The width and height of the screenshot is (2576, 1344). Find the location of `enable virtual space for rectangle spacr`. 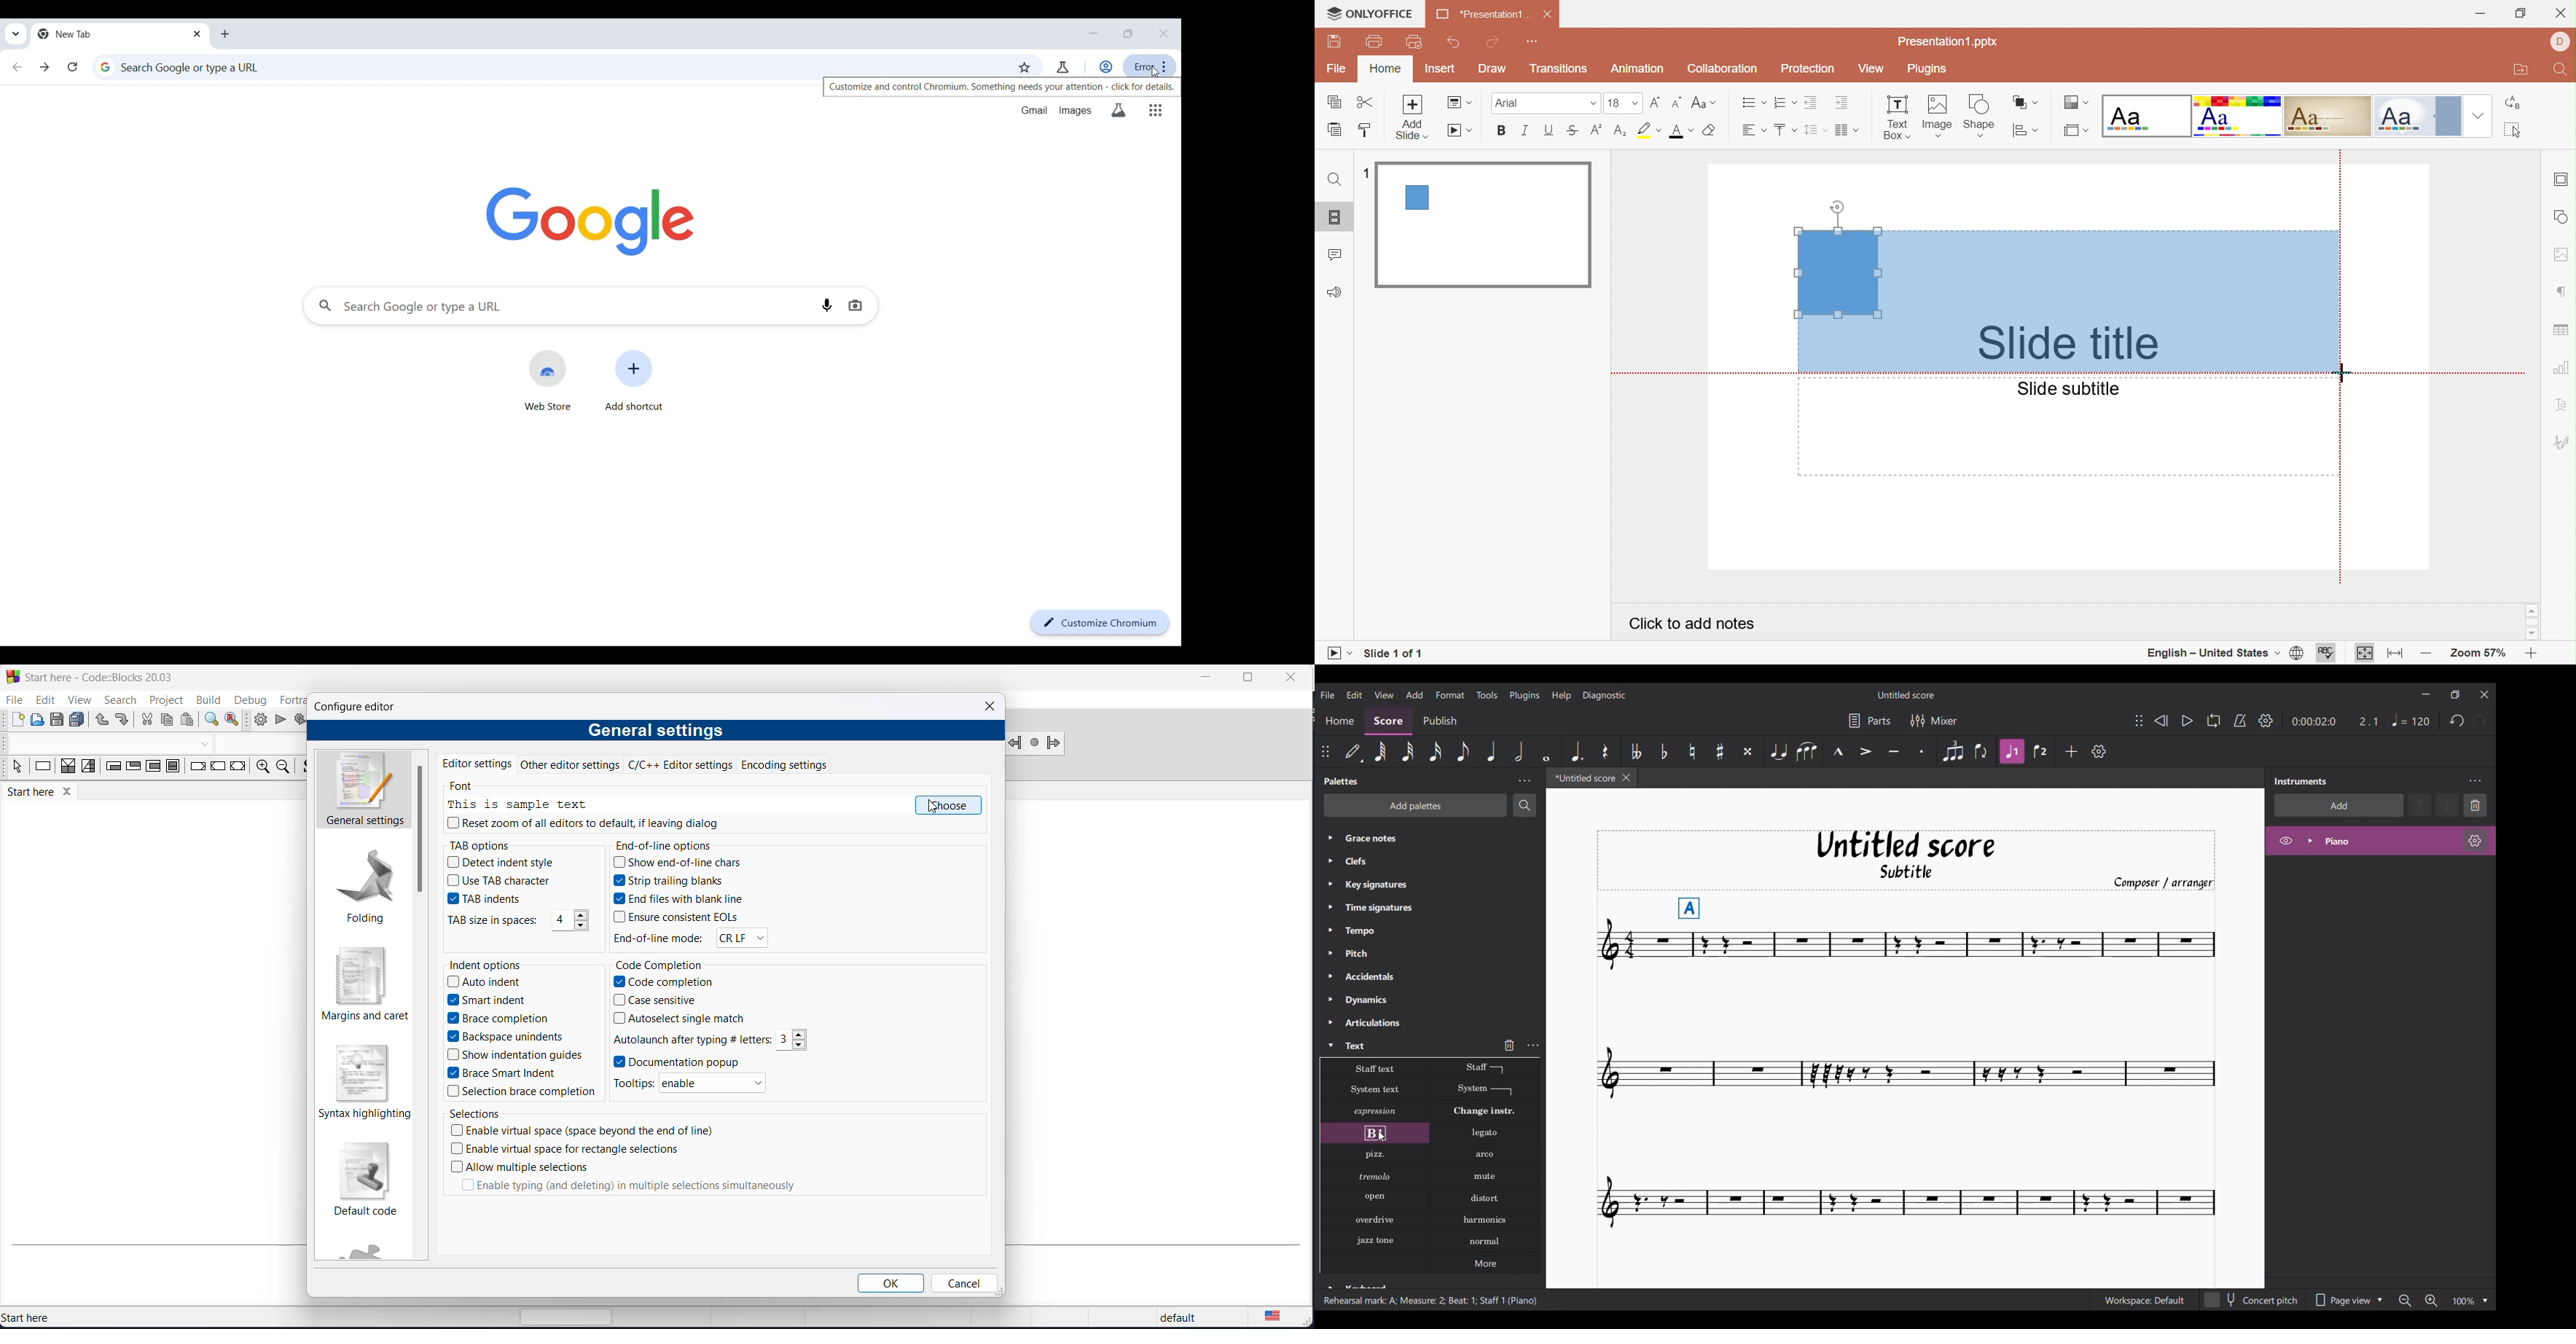

enable virtual space for rectangle spacr is located at coordinates (568, 1151).